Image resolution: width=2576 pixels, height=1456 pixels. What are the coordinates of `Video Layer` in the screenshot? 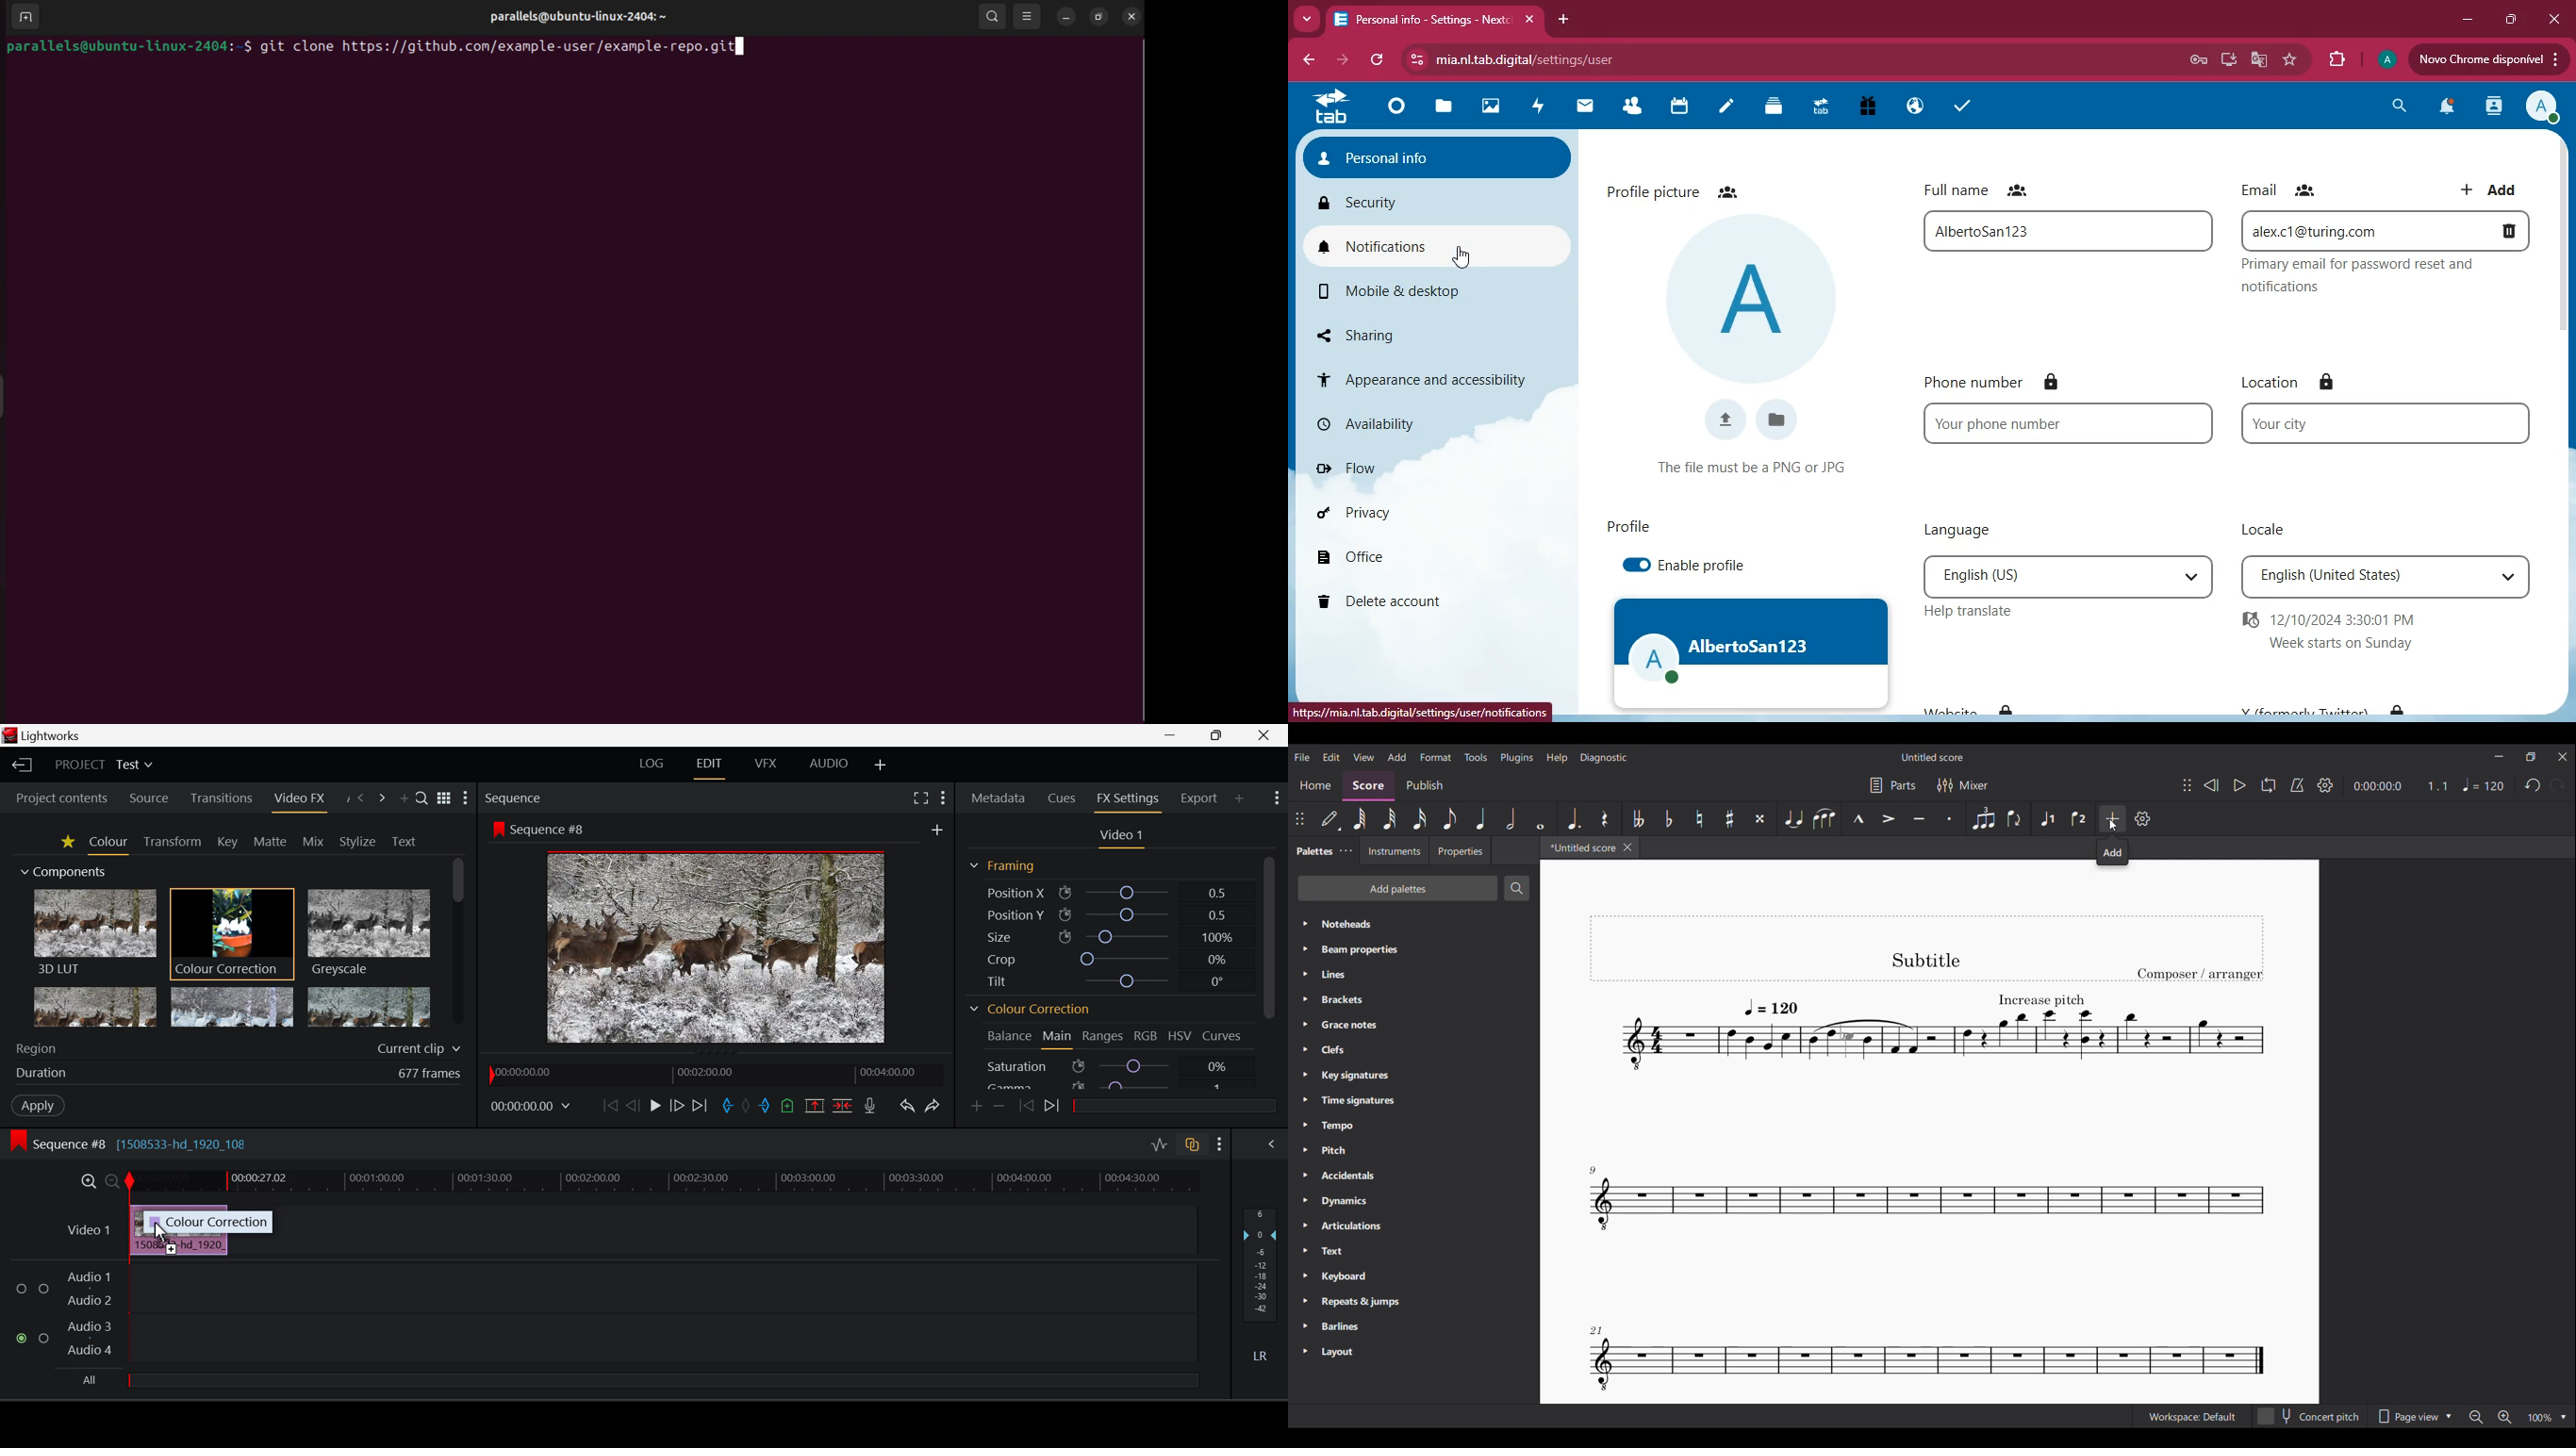 It's located at (89, 1230).